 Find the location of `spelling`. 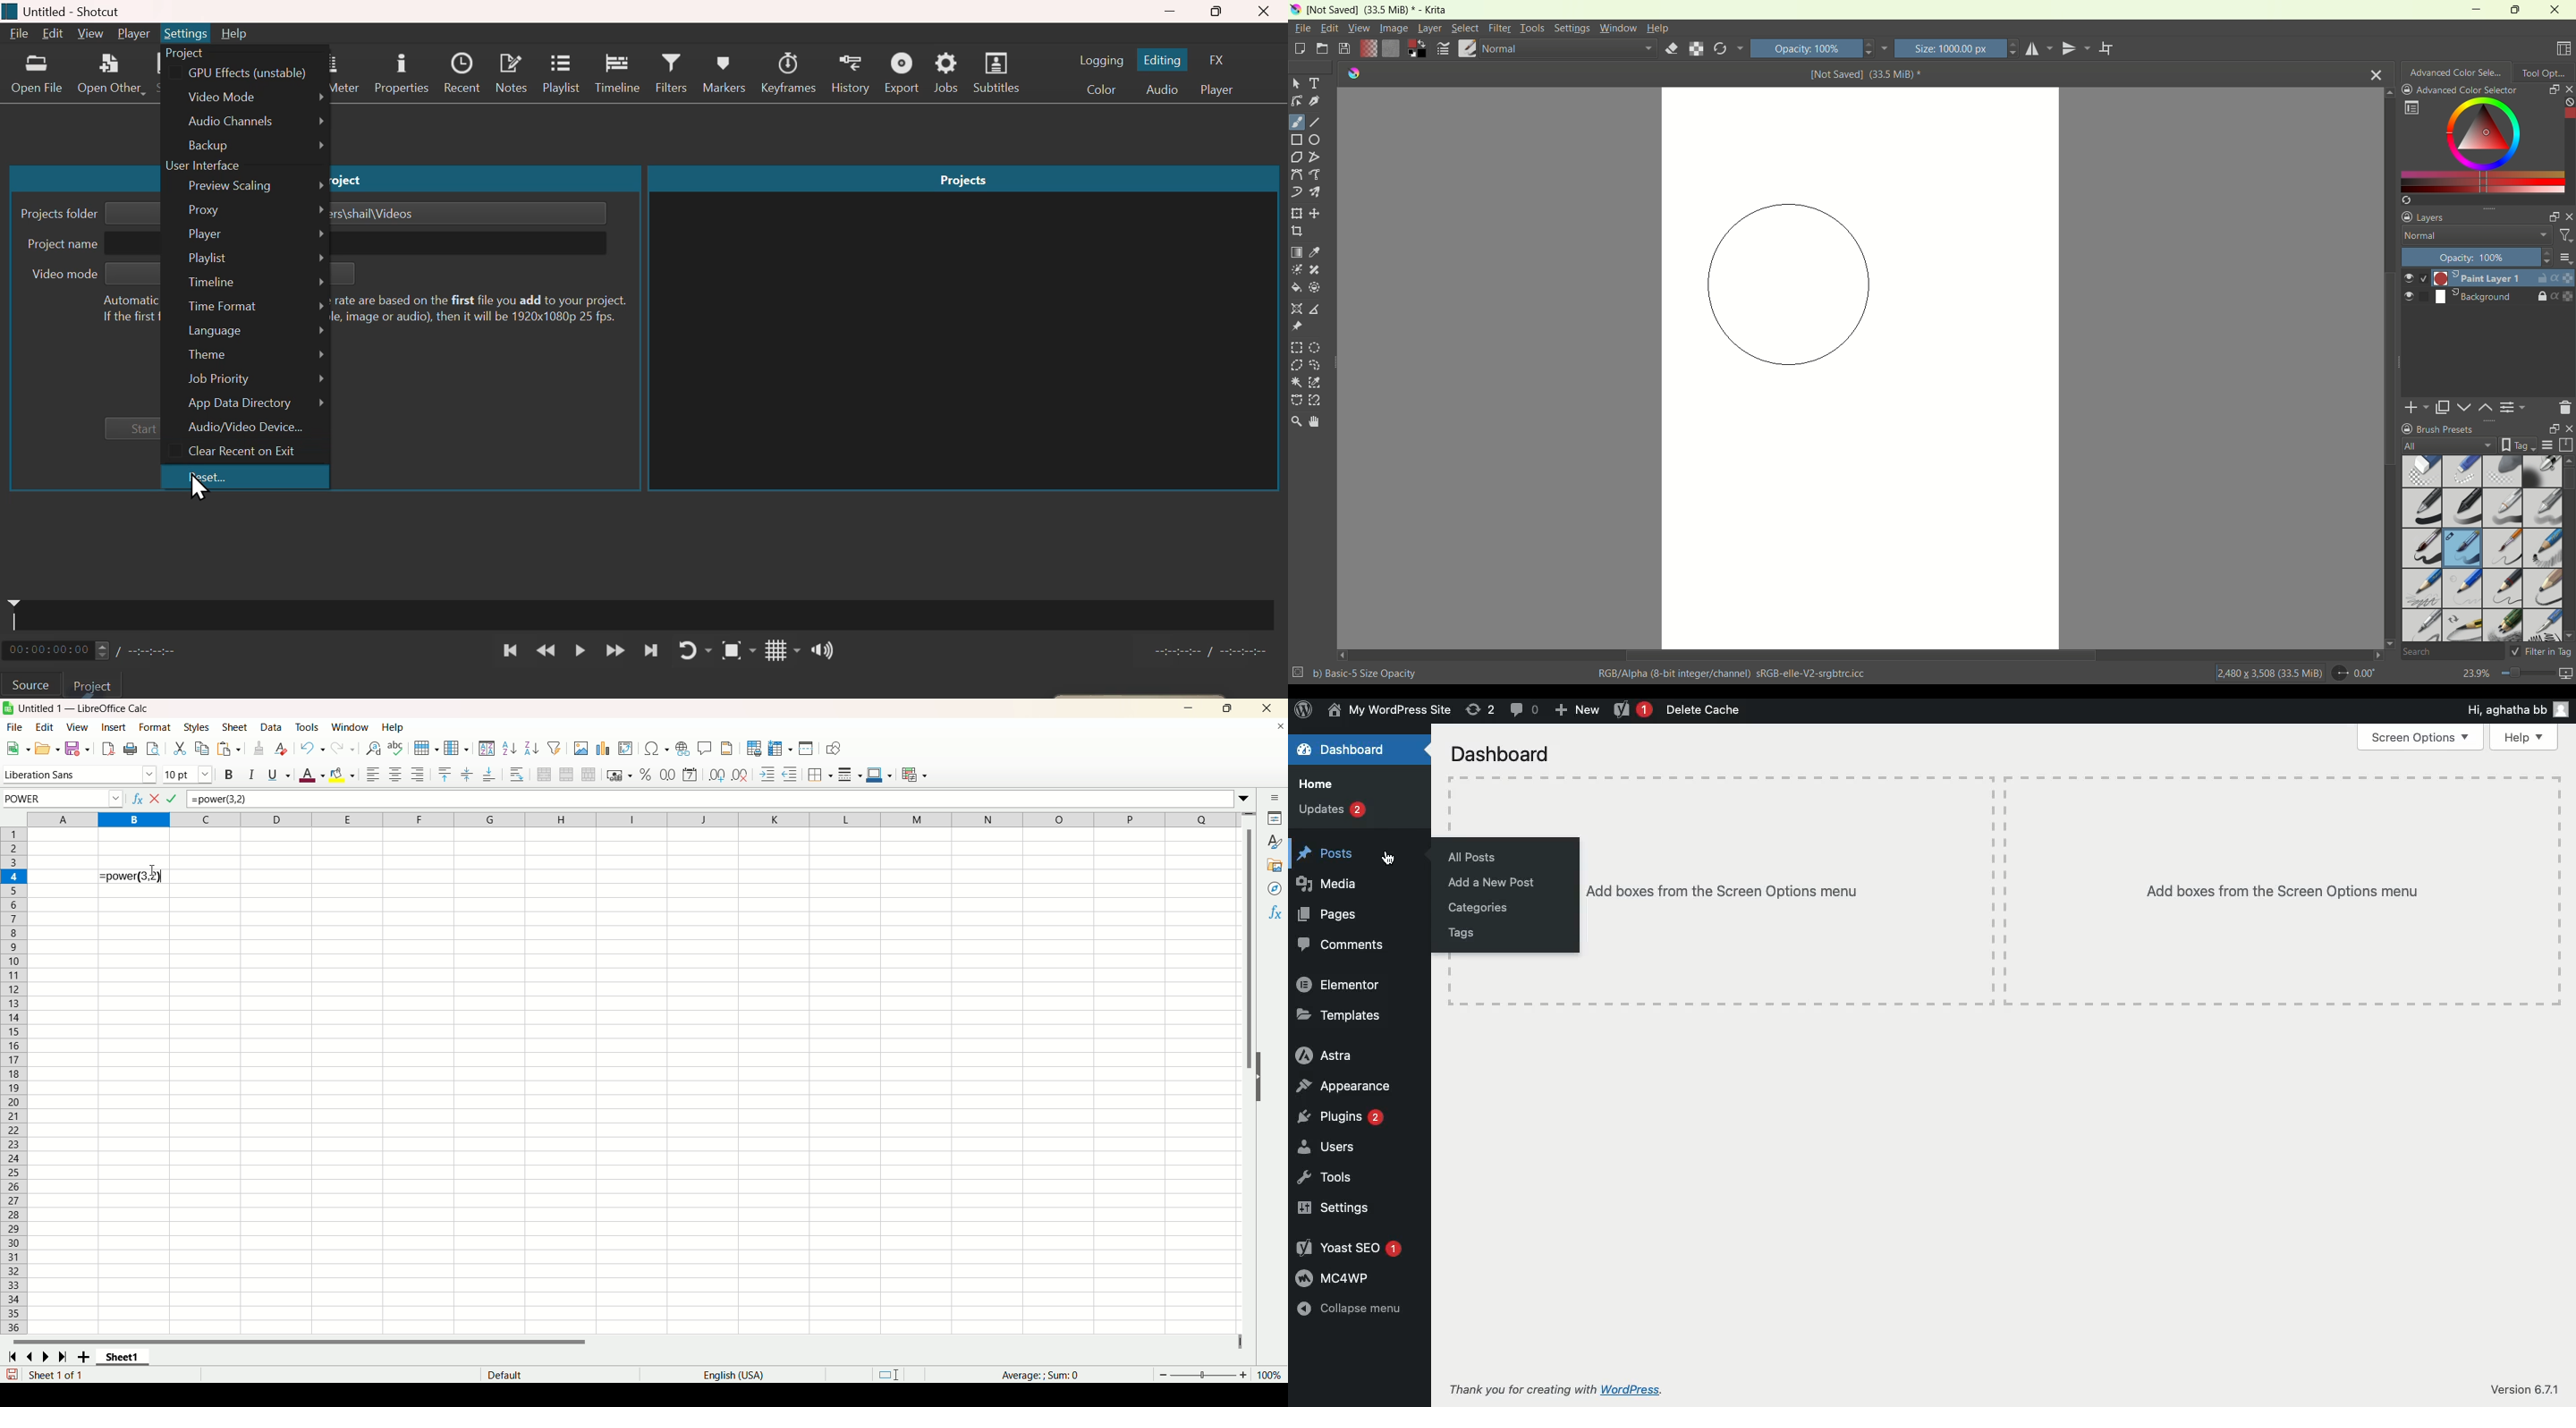

spelling is located at coordinates (395, 749).